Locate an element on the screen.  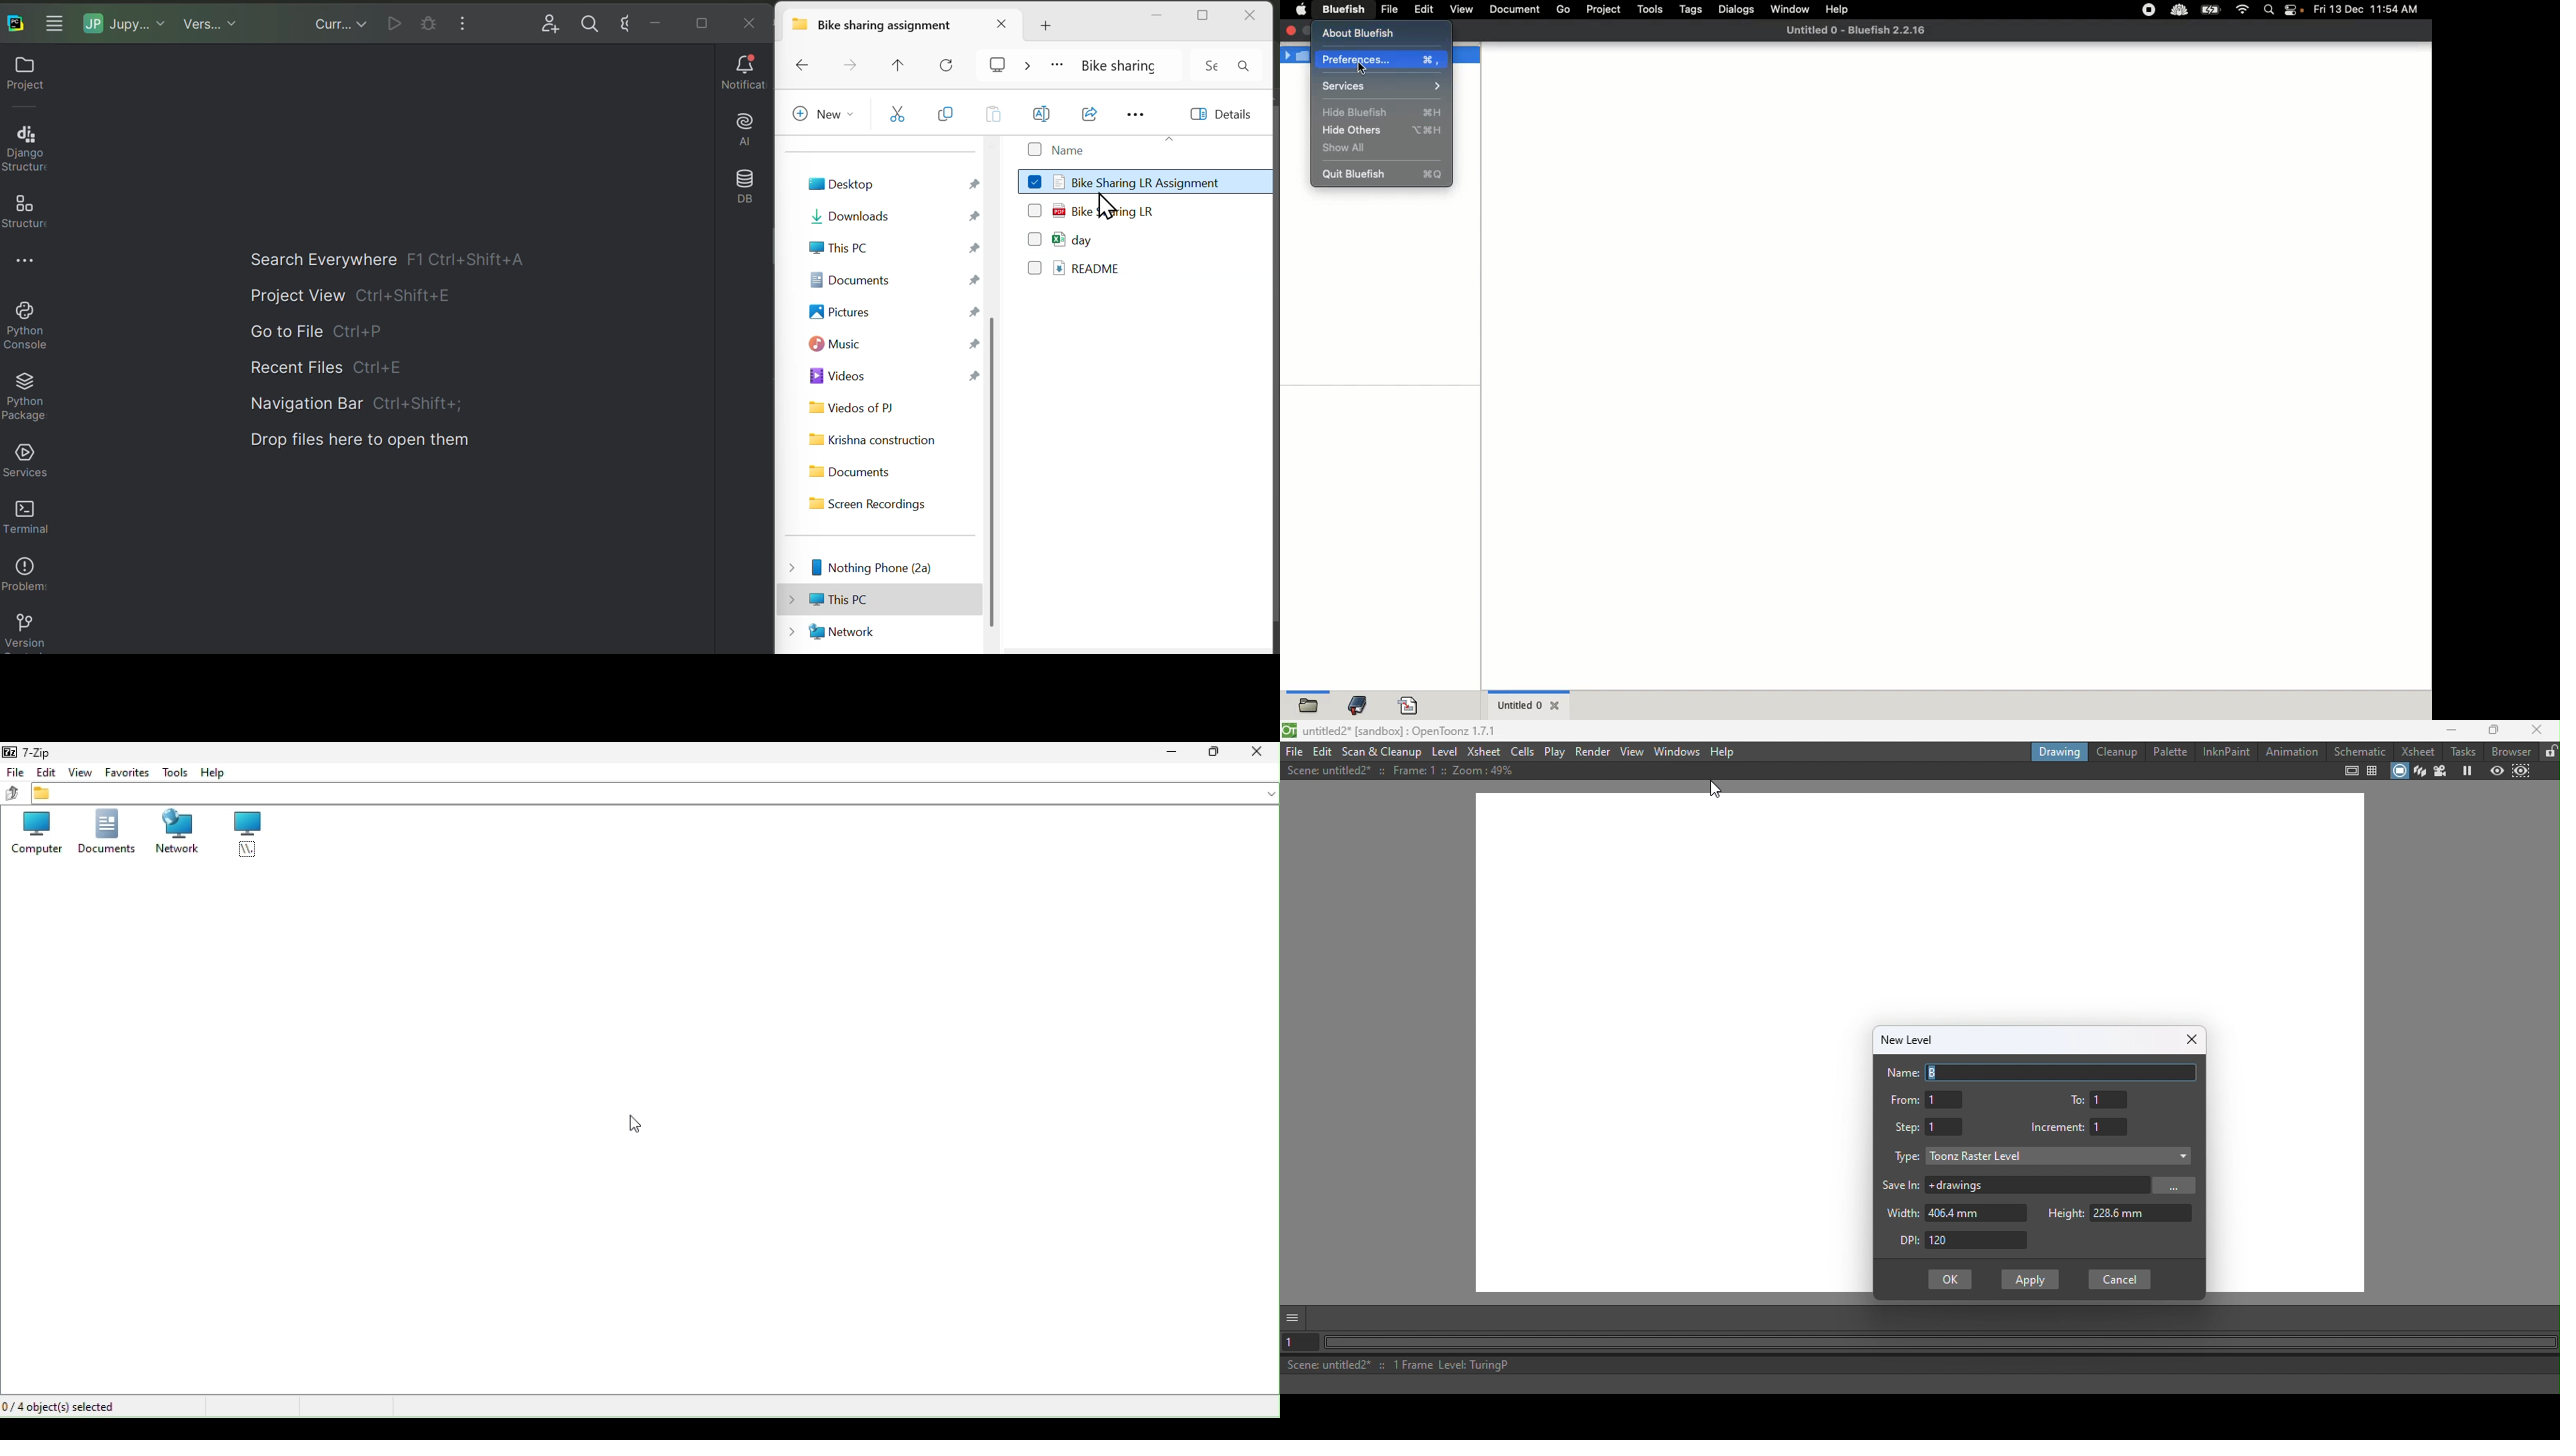
View is located at coordinates (1463, 10).